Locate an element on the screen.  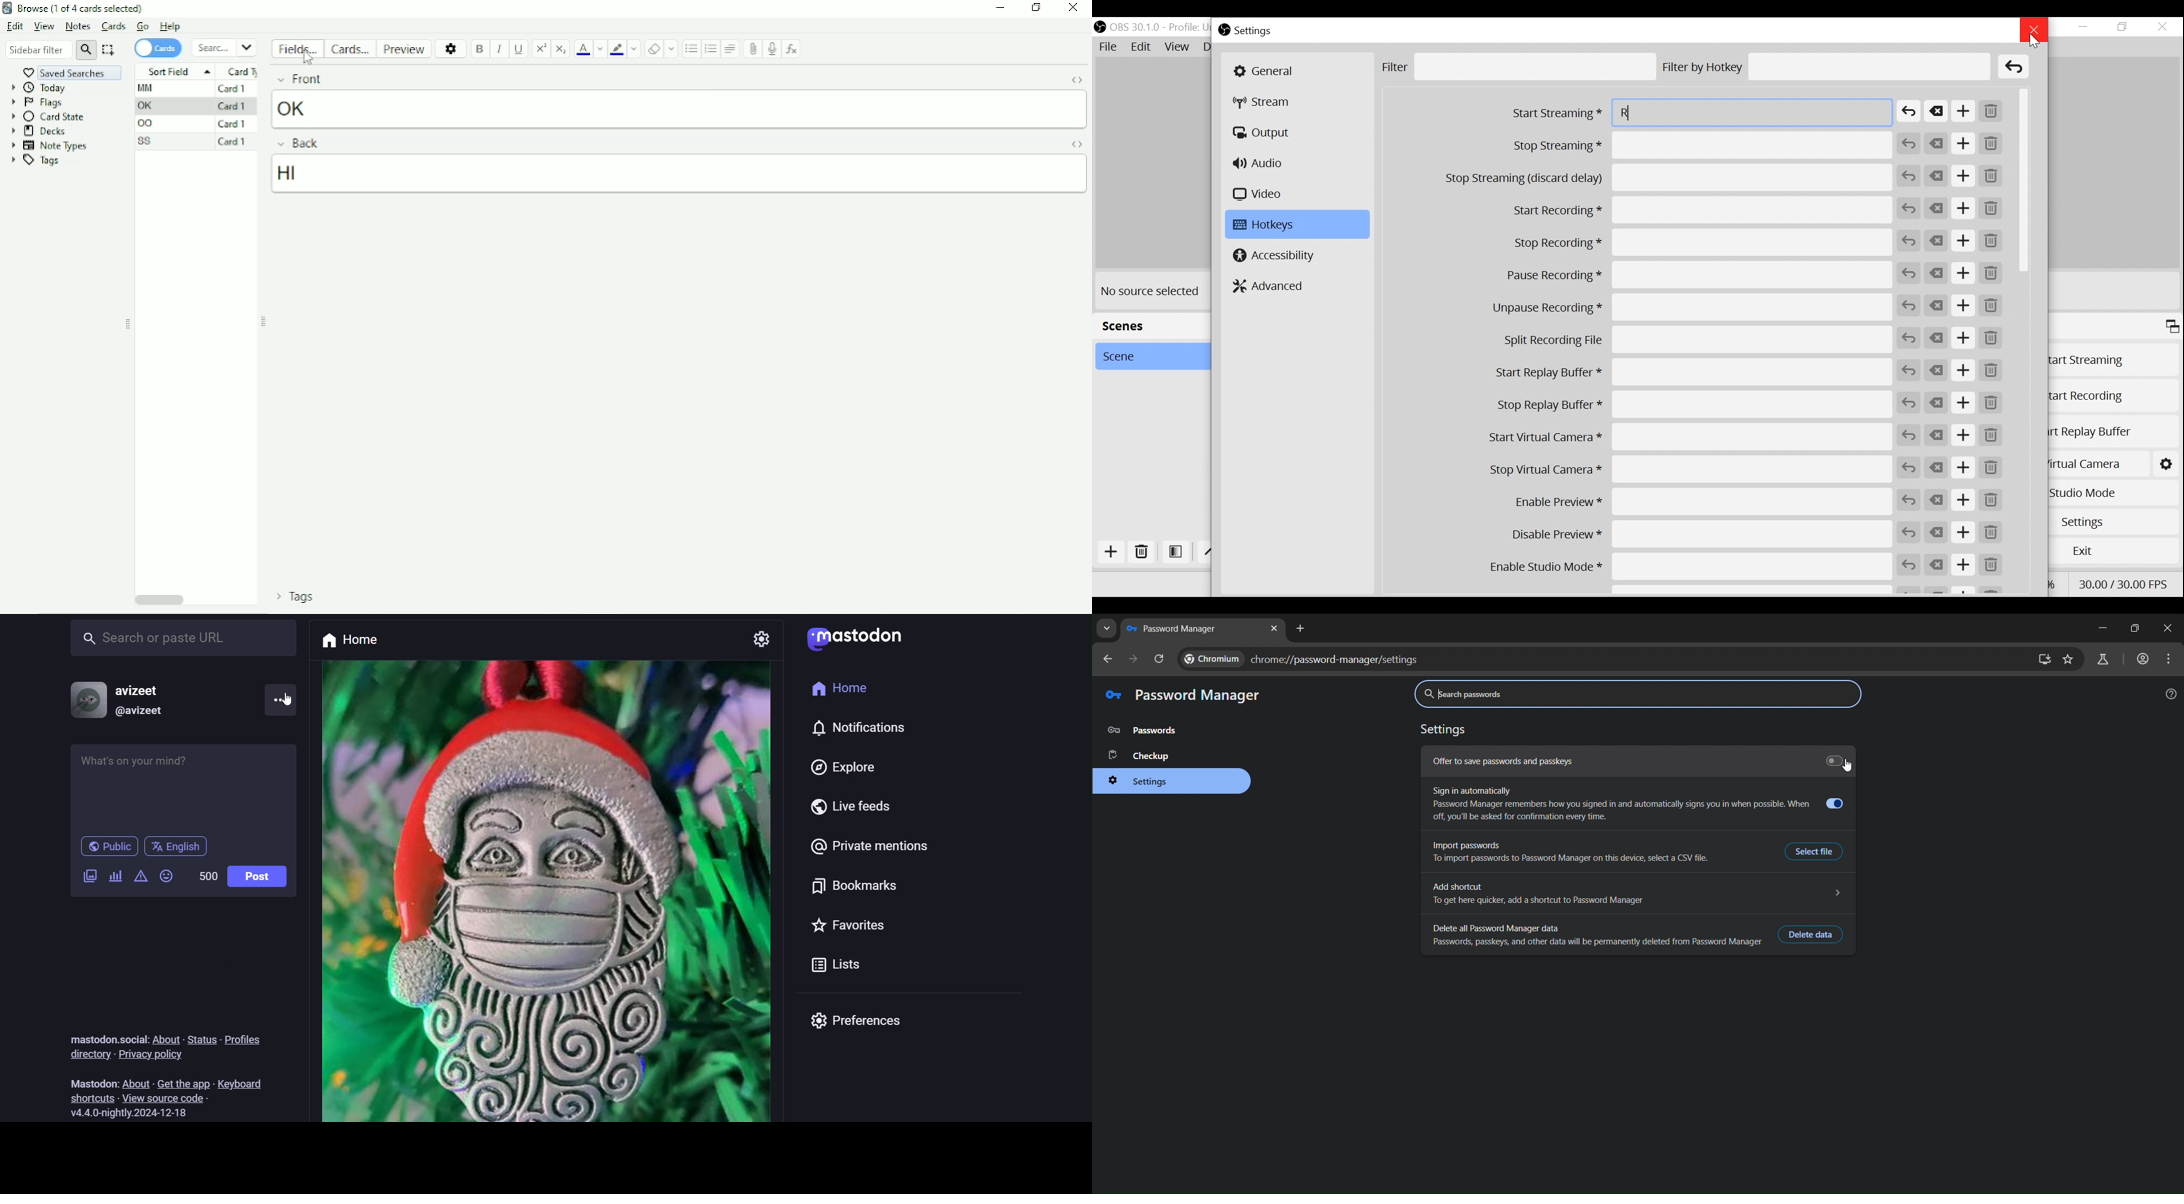
Select is located at coordinates (109, 50).